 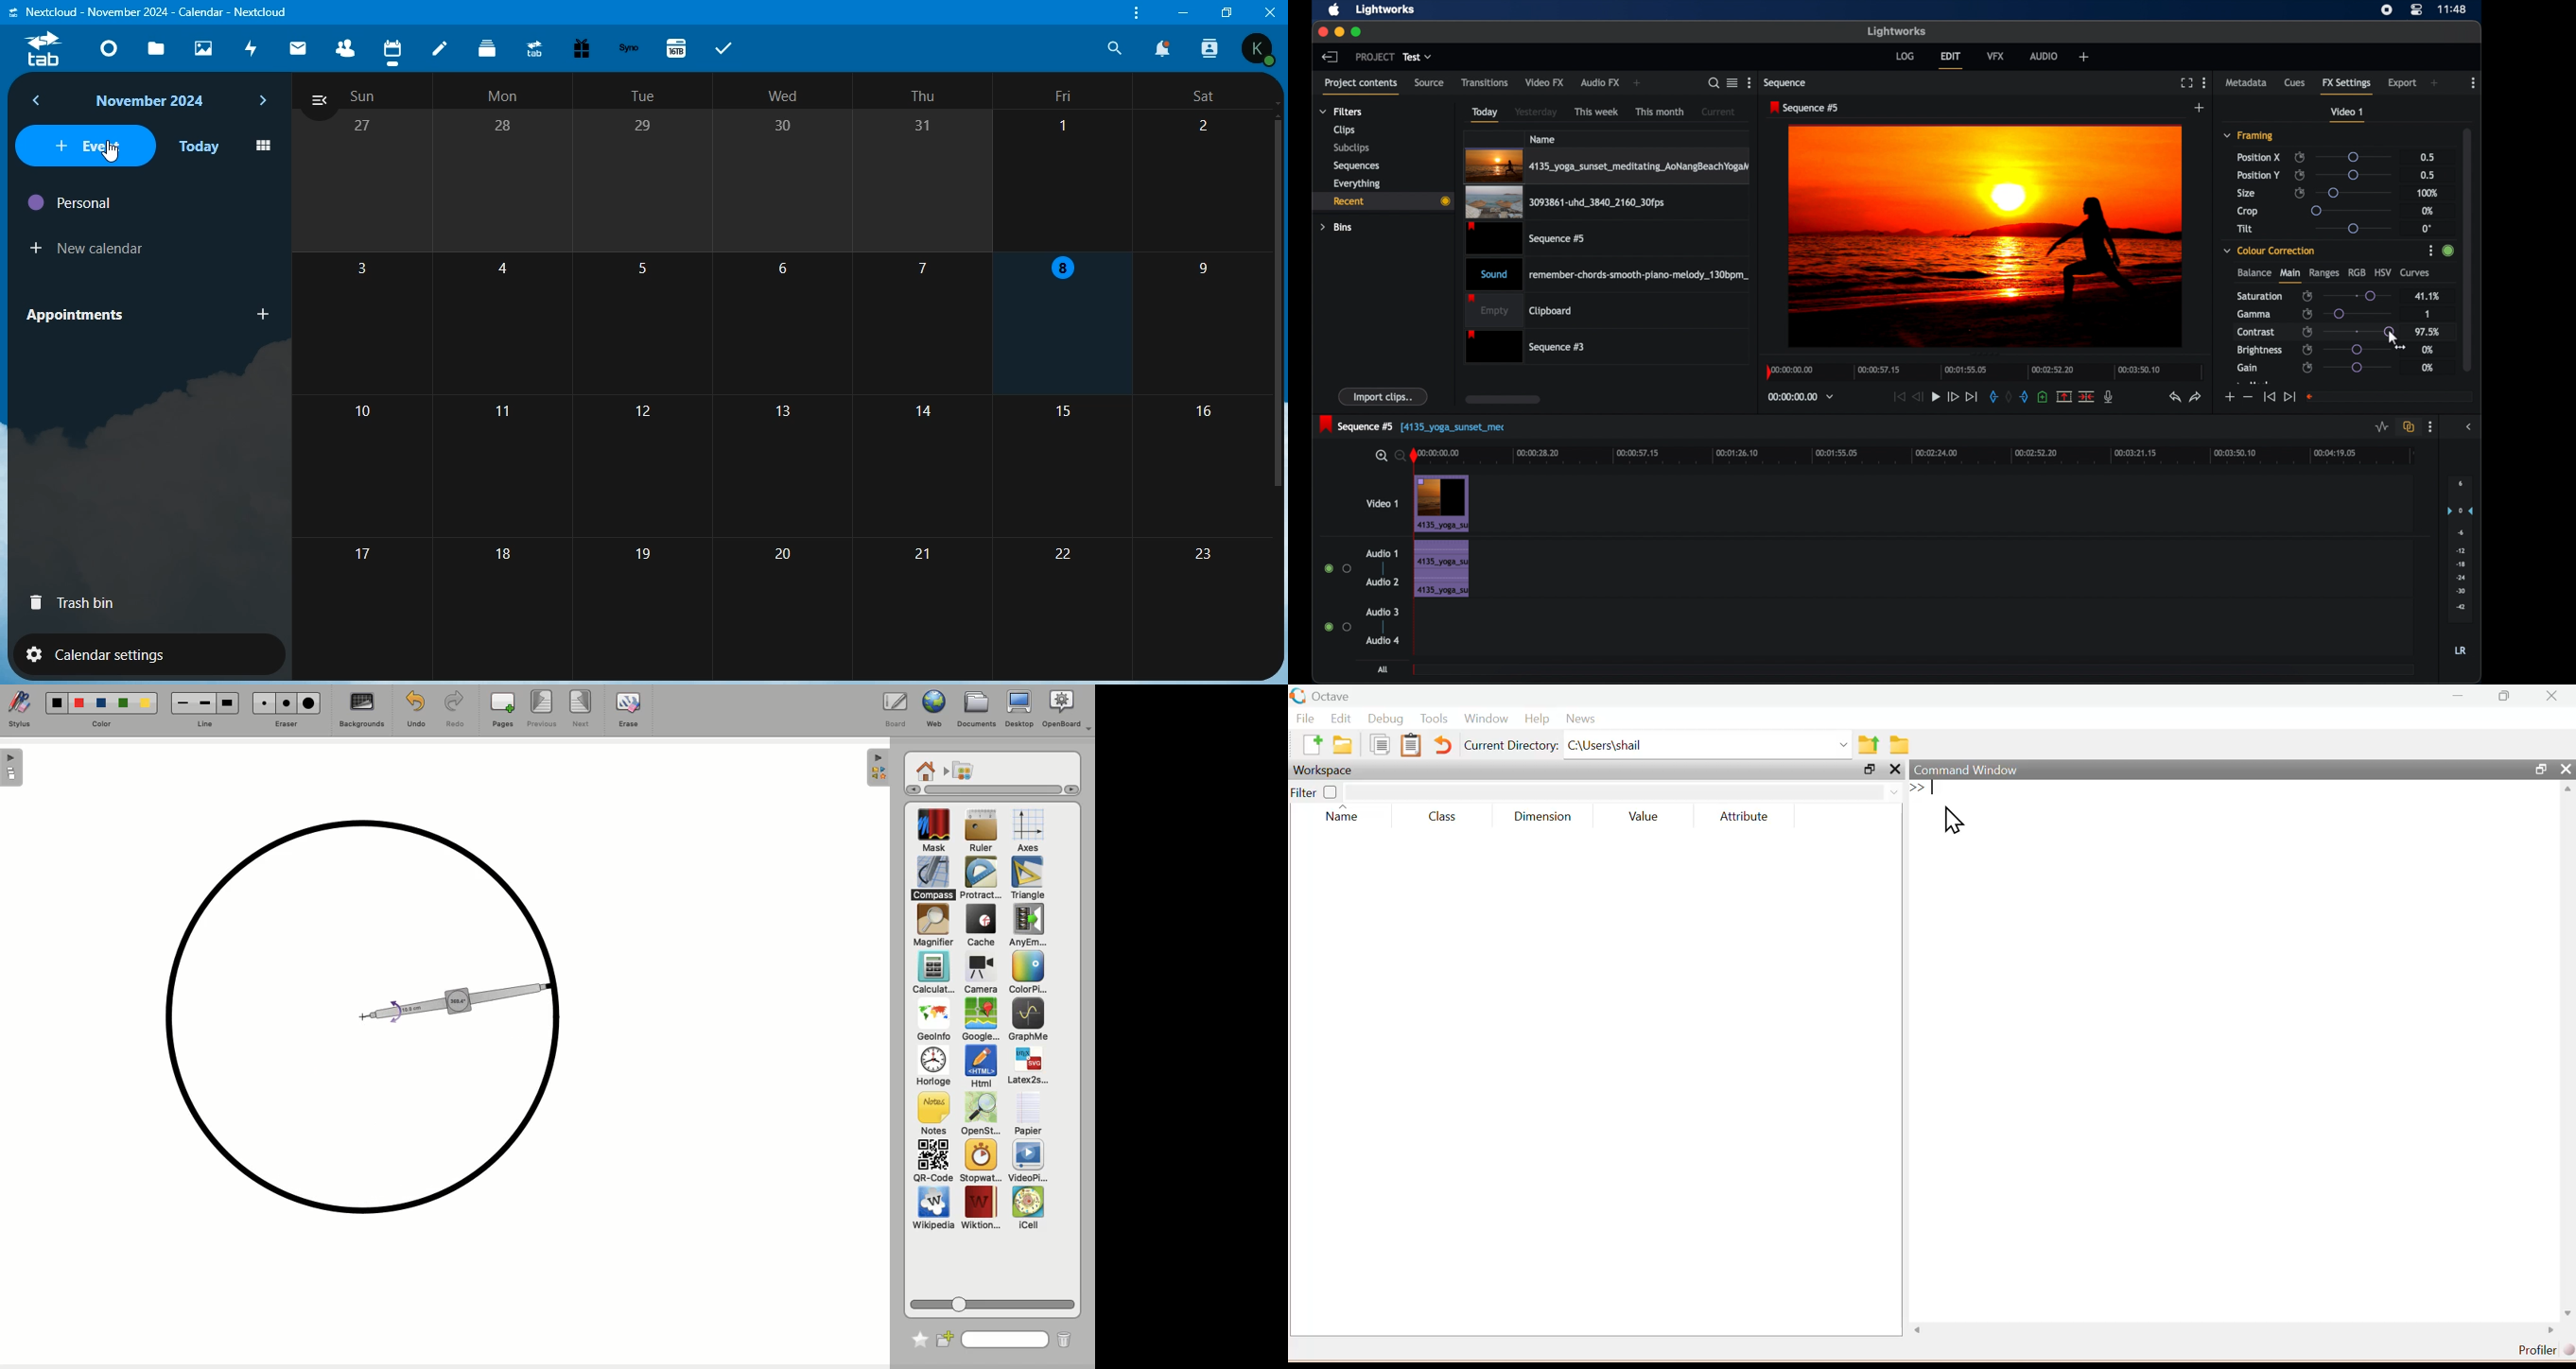 I want to click on enable/disable keyframes, so click(x=2308, y=331).